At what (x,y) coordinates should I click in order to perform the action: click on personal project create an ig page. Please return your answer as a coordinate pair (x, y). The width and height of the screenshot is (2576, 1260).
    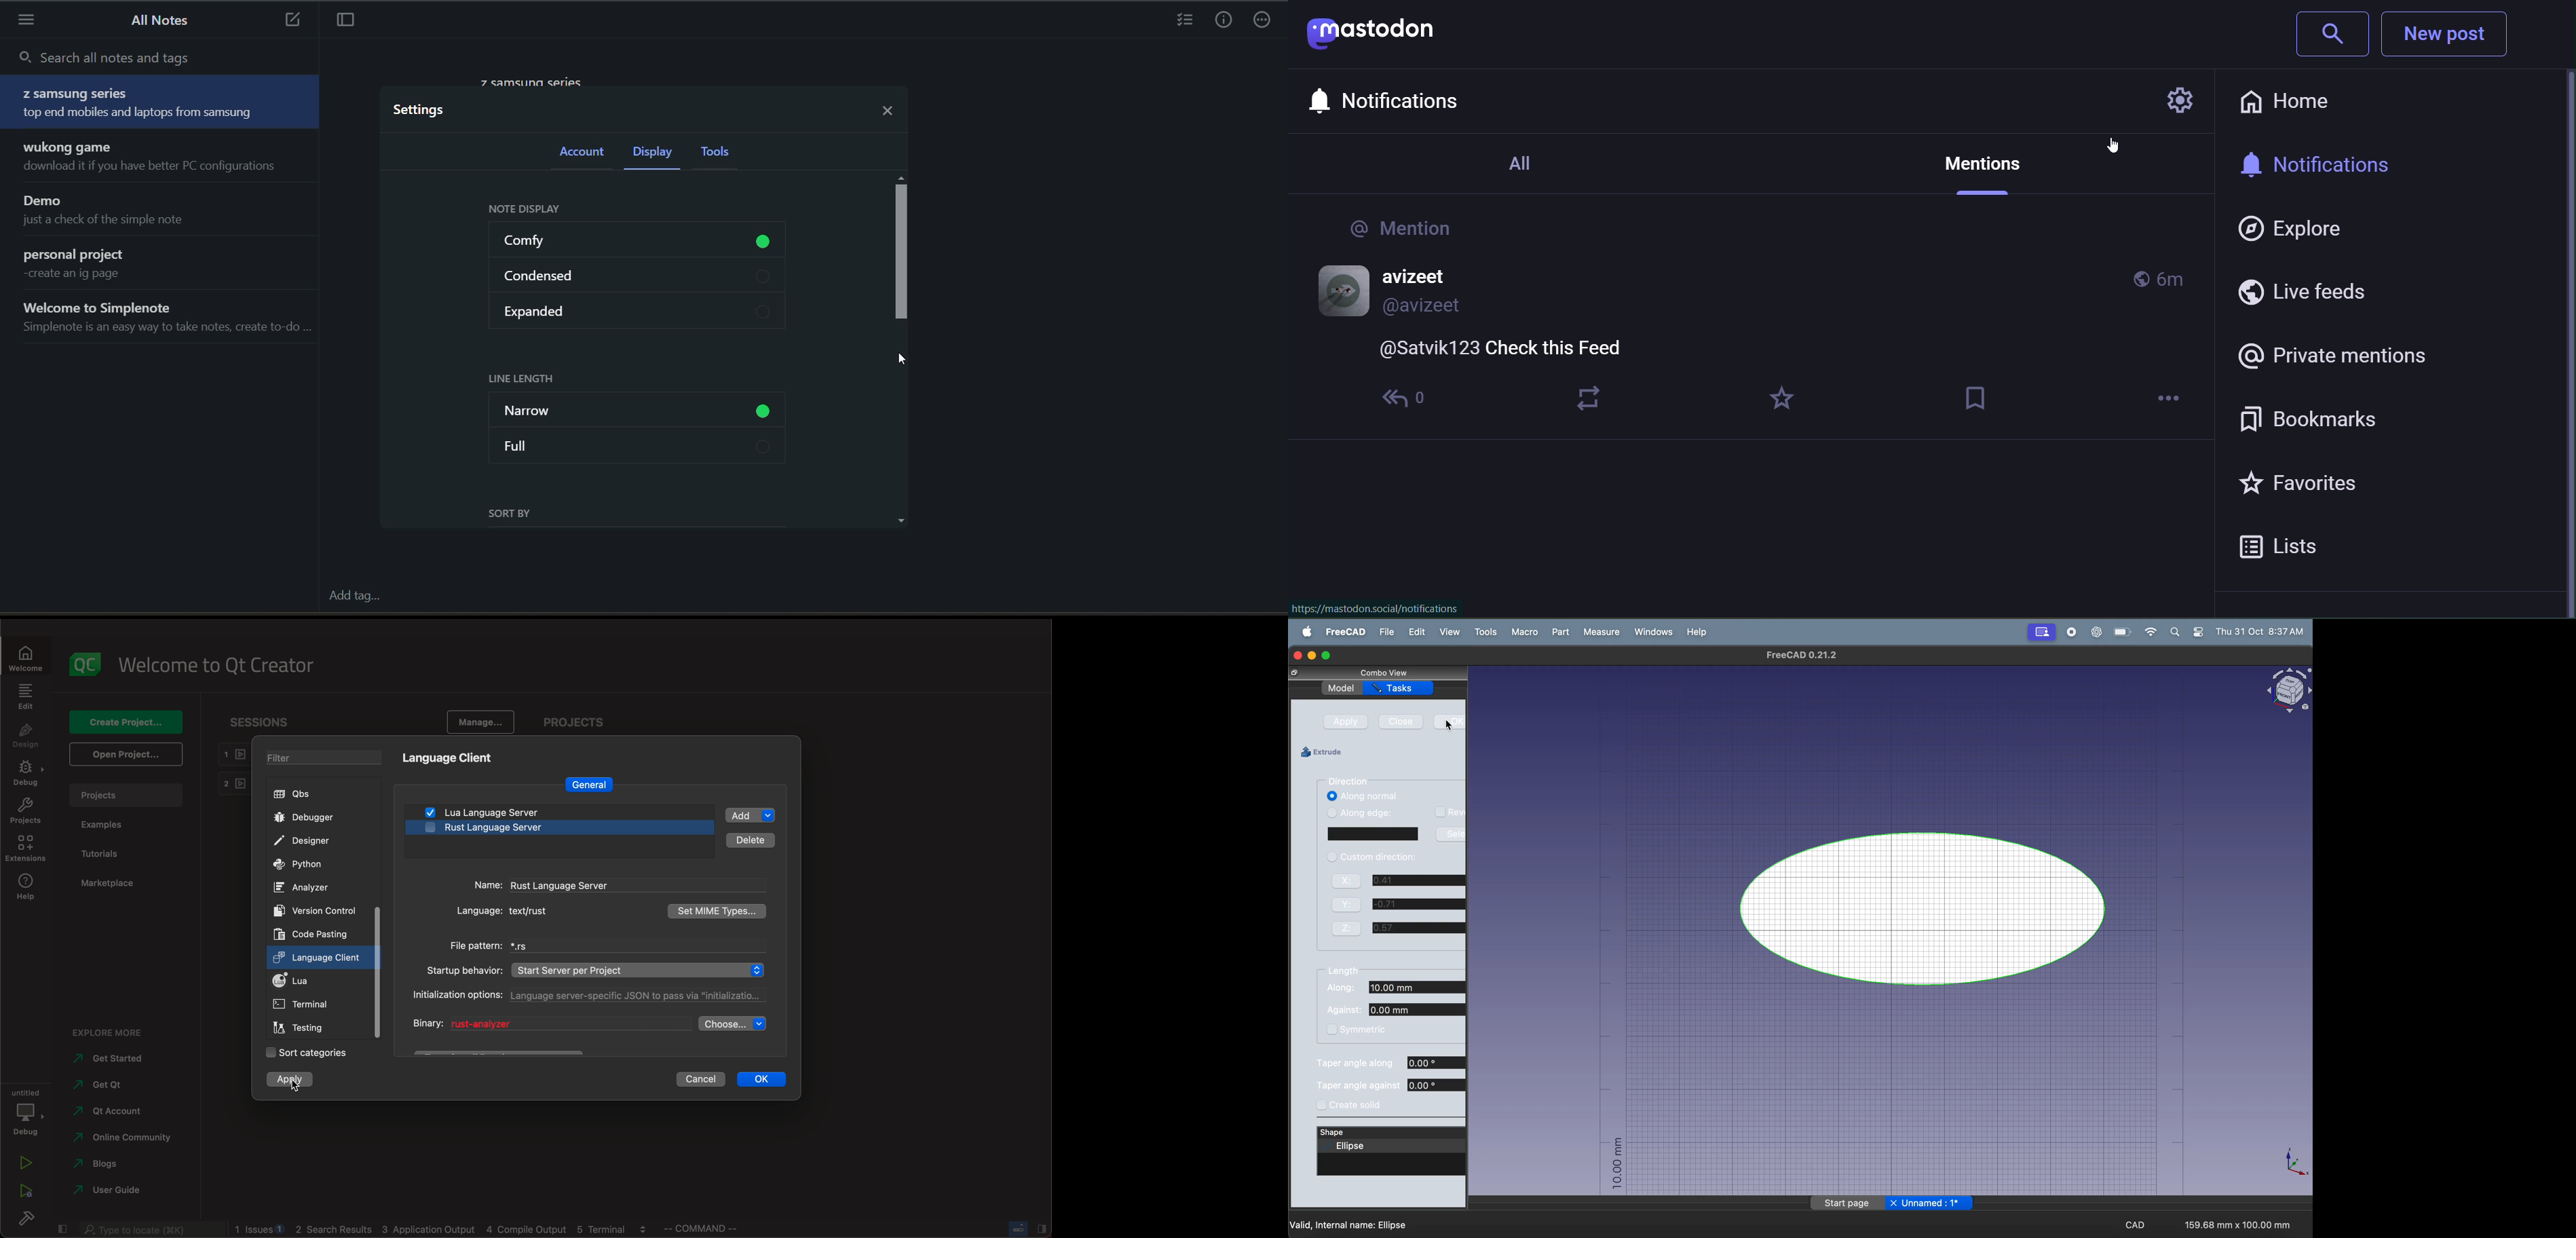
    Looking at the image, I should click on (164, 265).